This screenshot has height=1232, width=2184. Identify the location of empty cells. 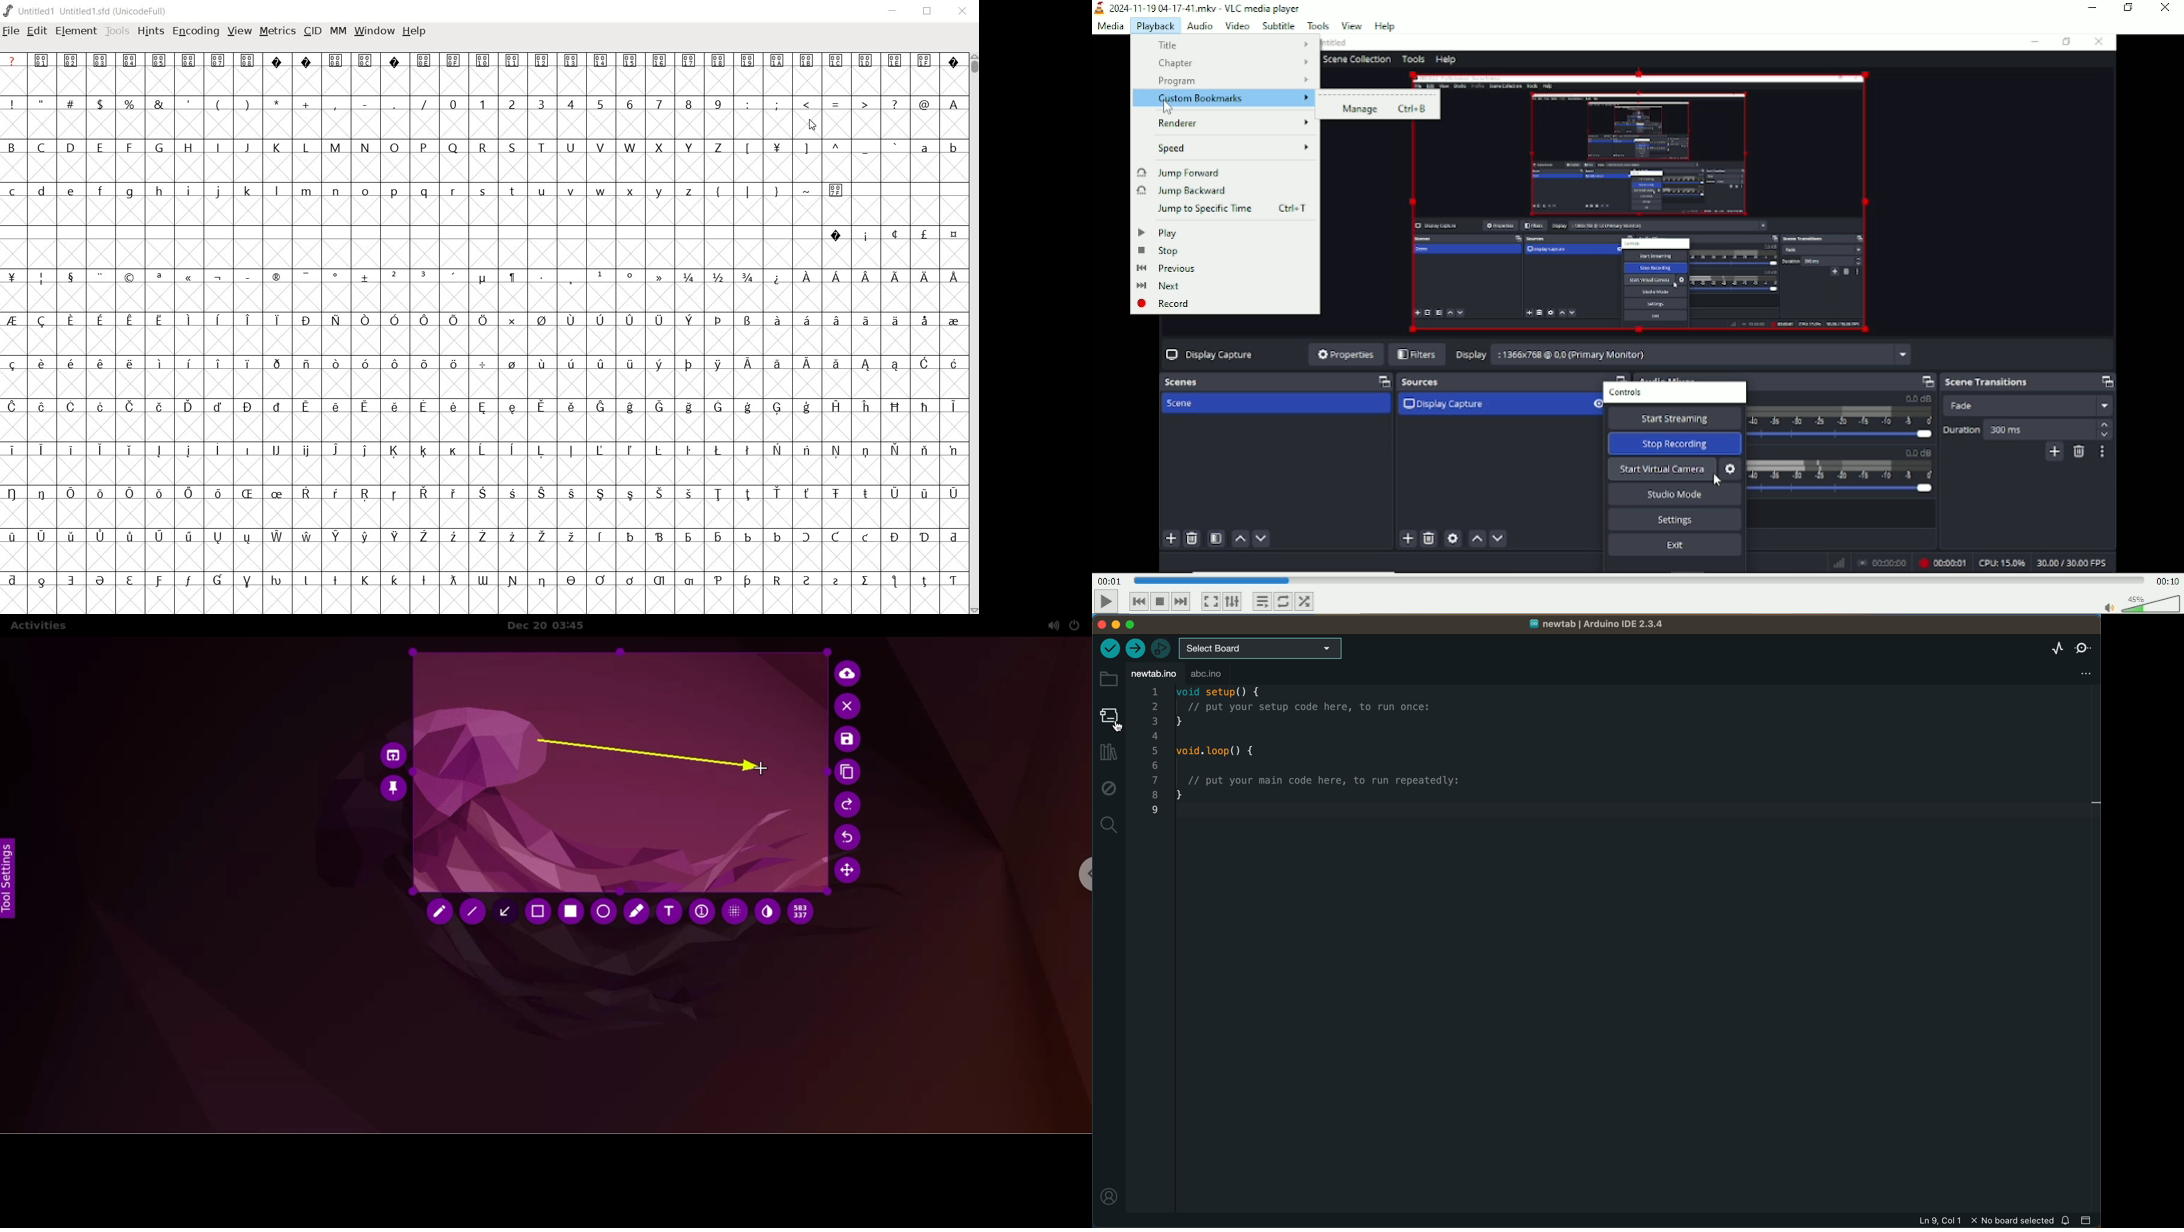
(485, 556).